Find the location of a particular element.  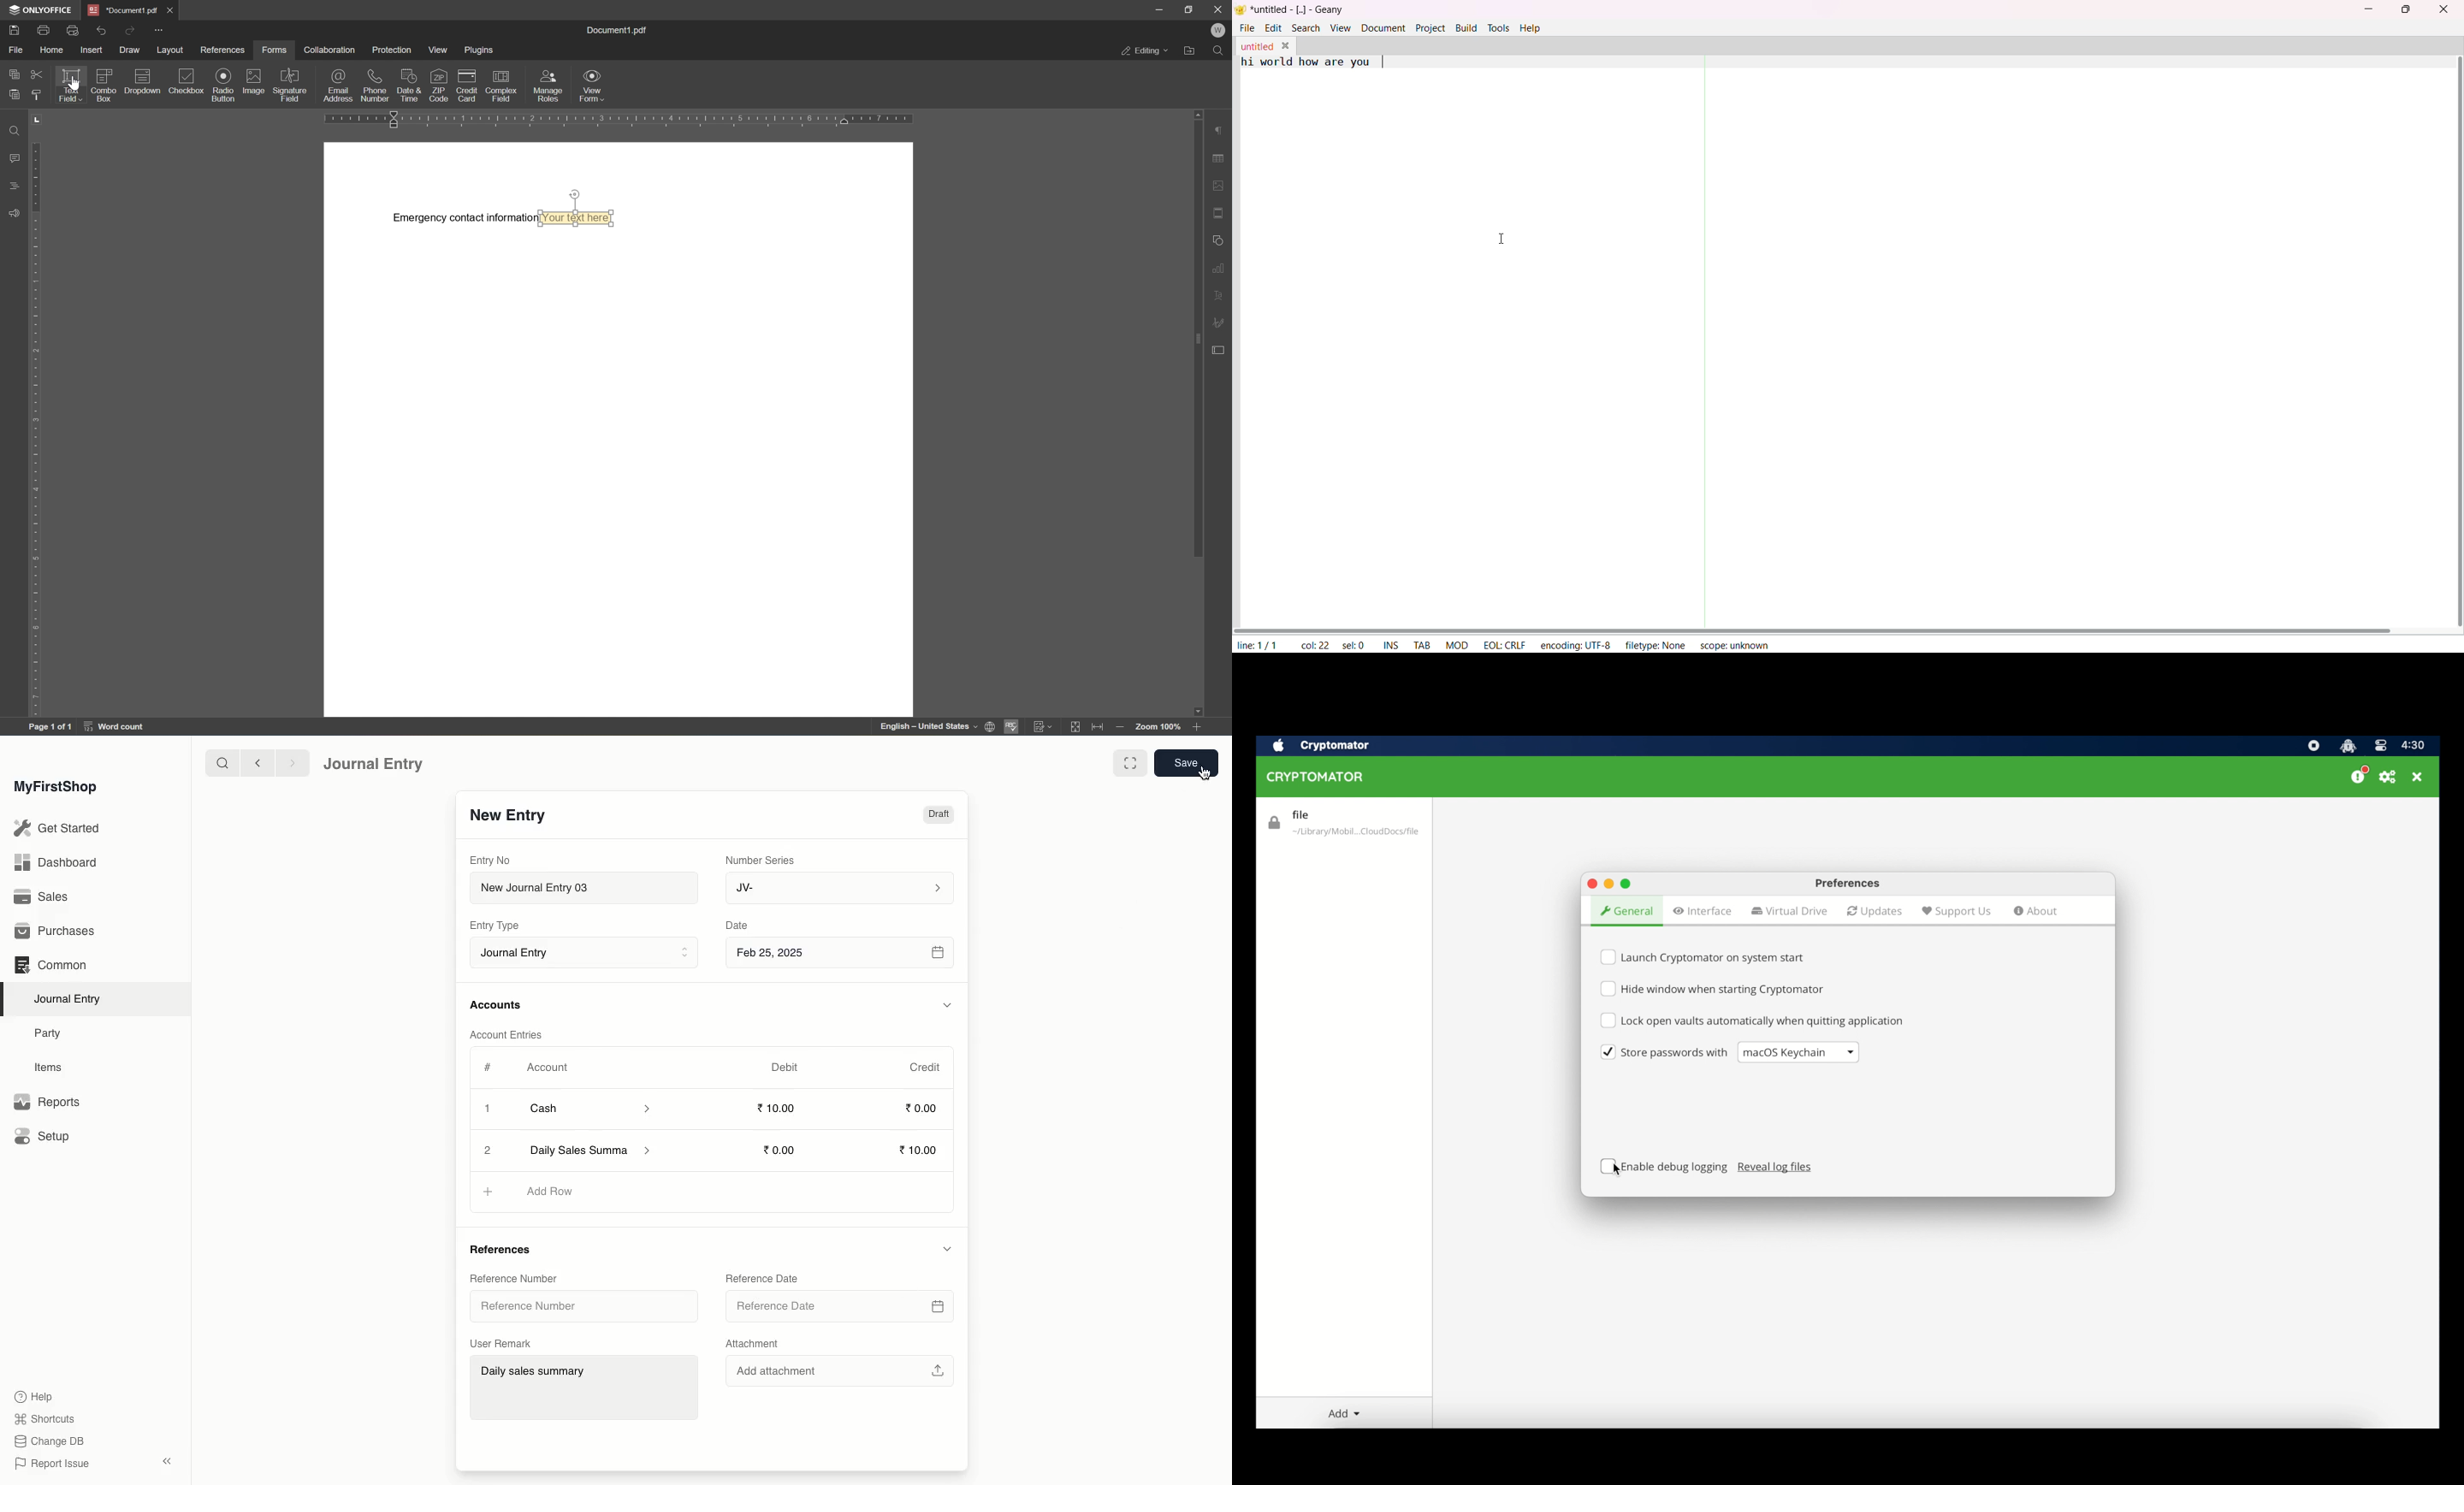

Purchases is located at coordinates (59, 932).